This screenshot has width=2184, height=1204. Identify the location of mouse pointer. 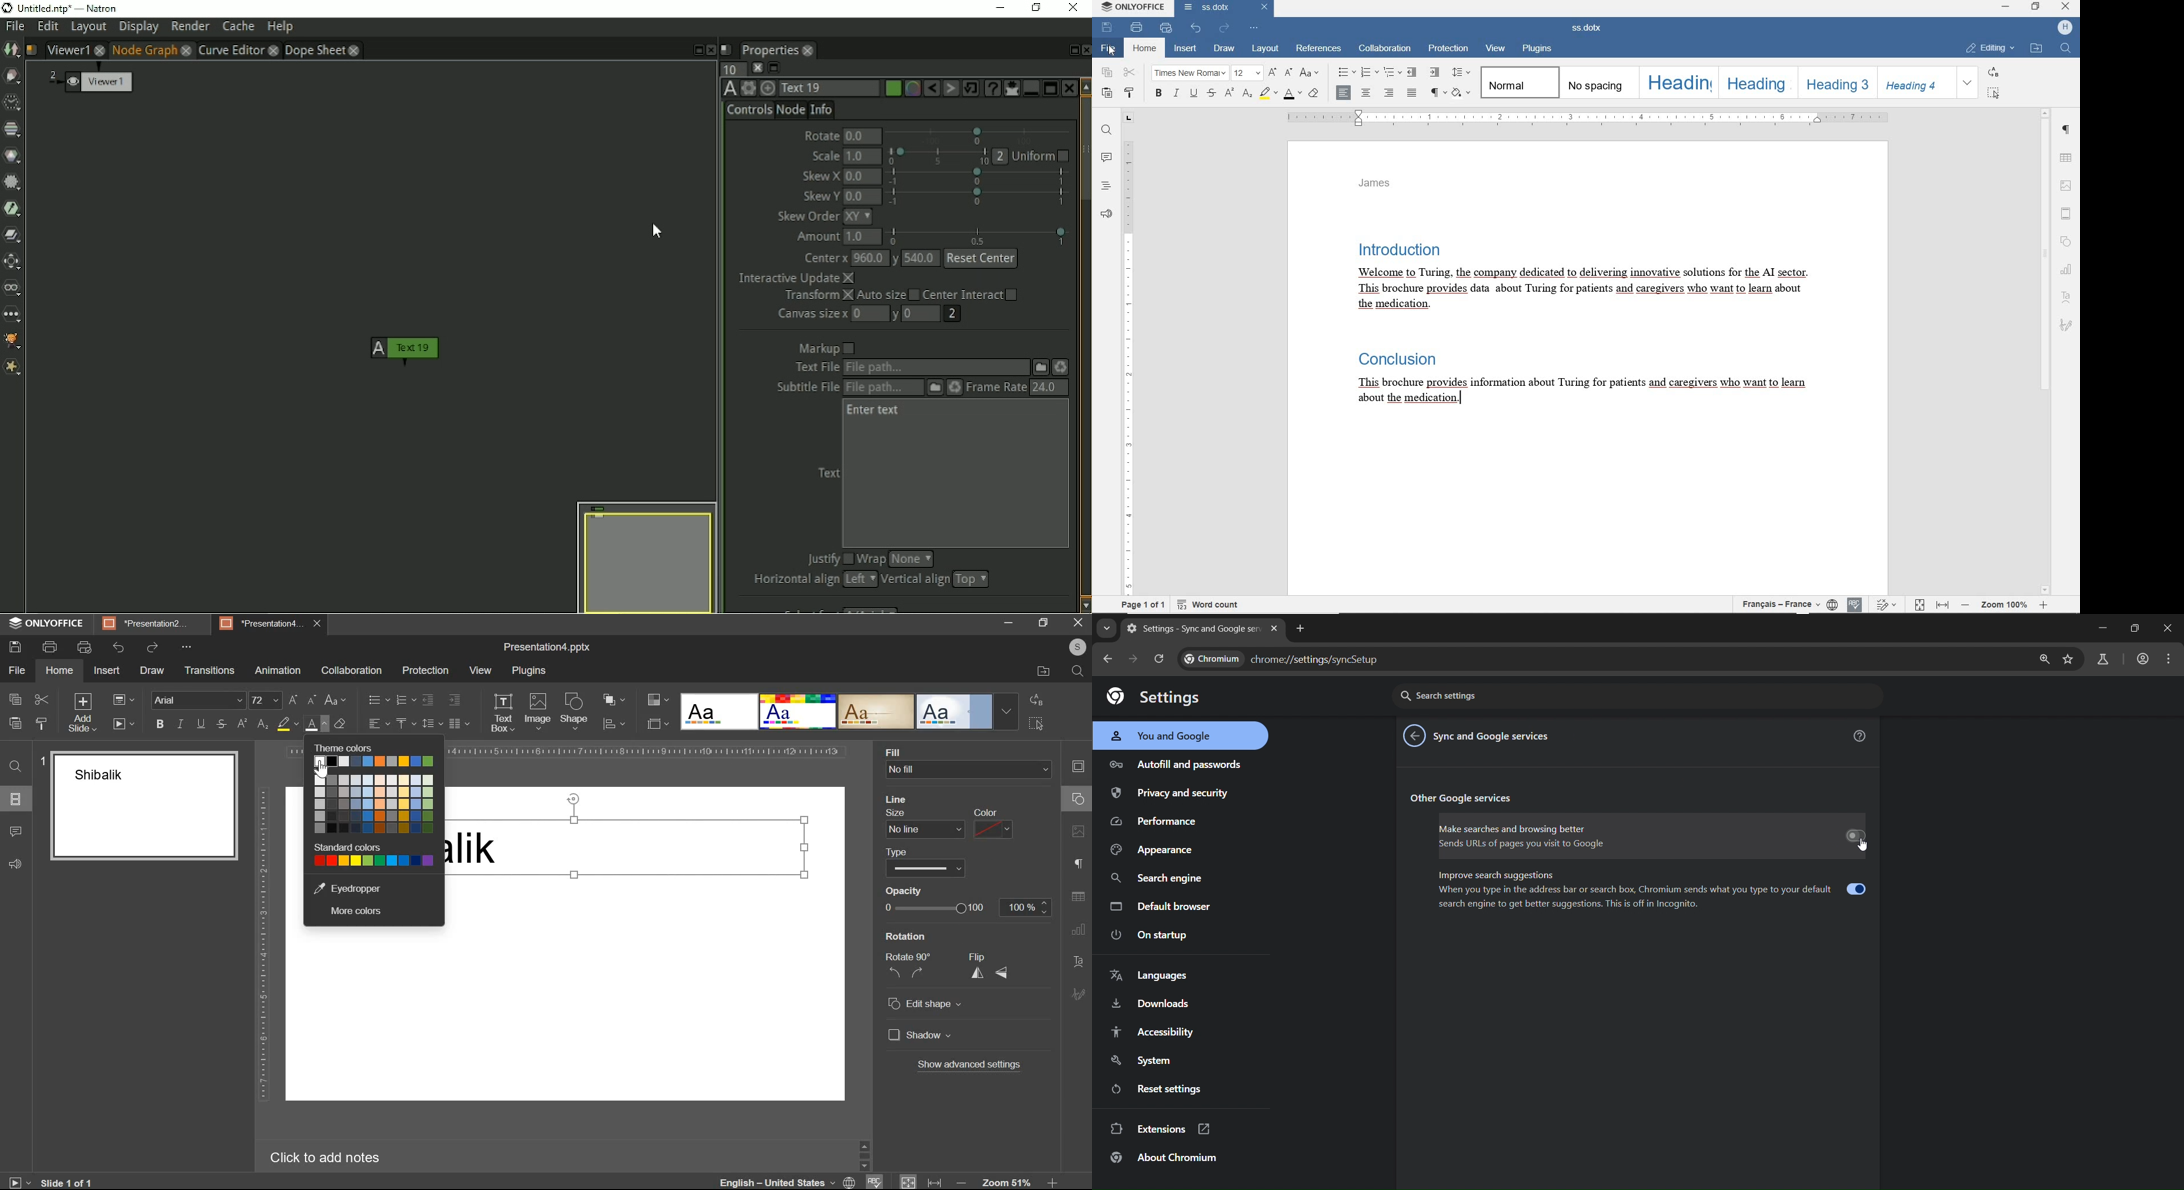
(327, 737).